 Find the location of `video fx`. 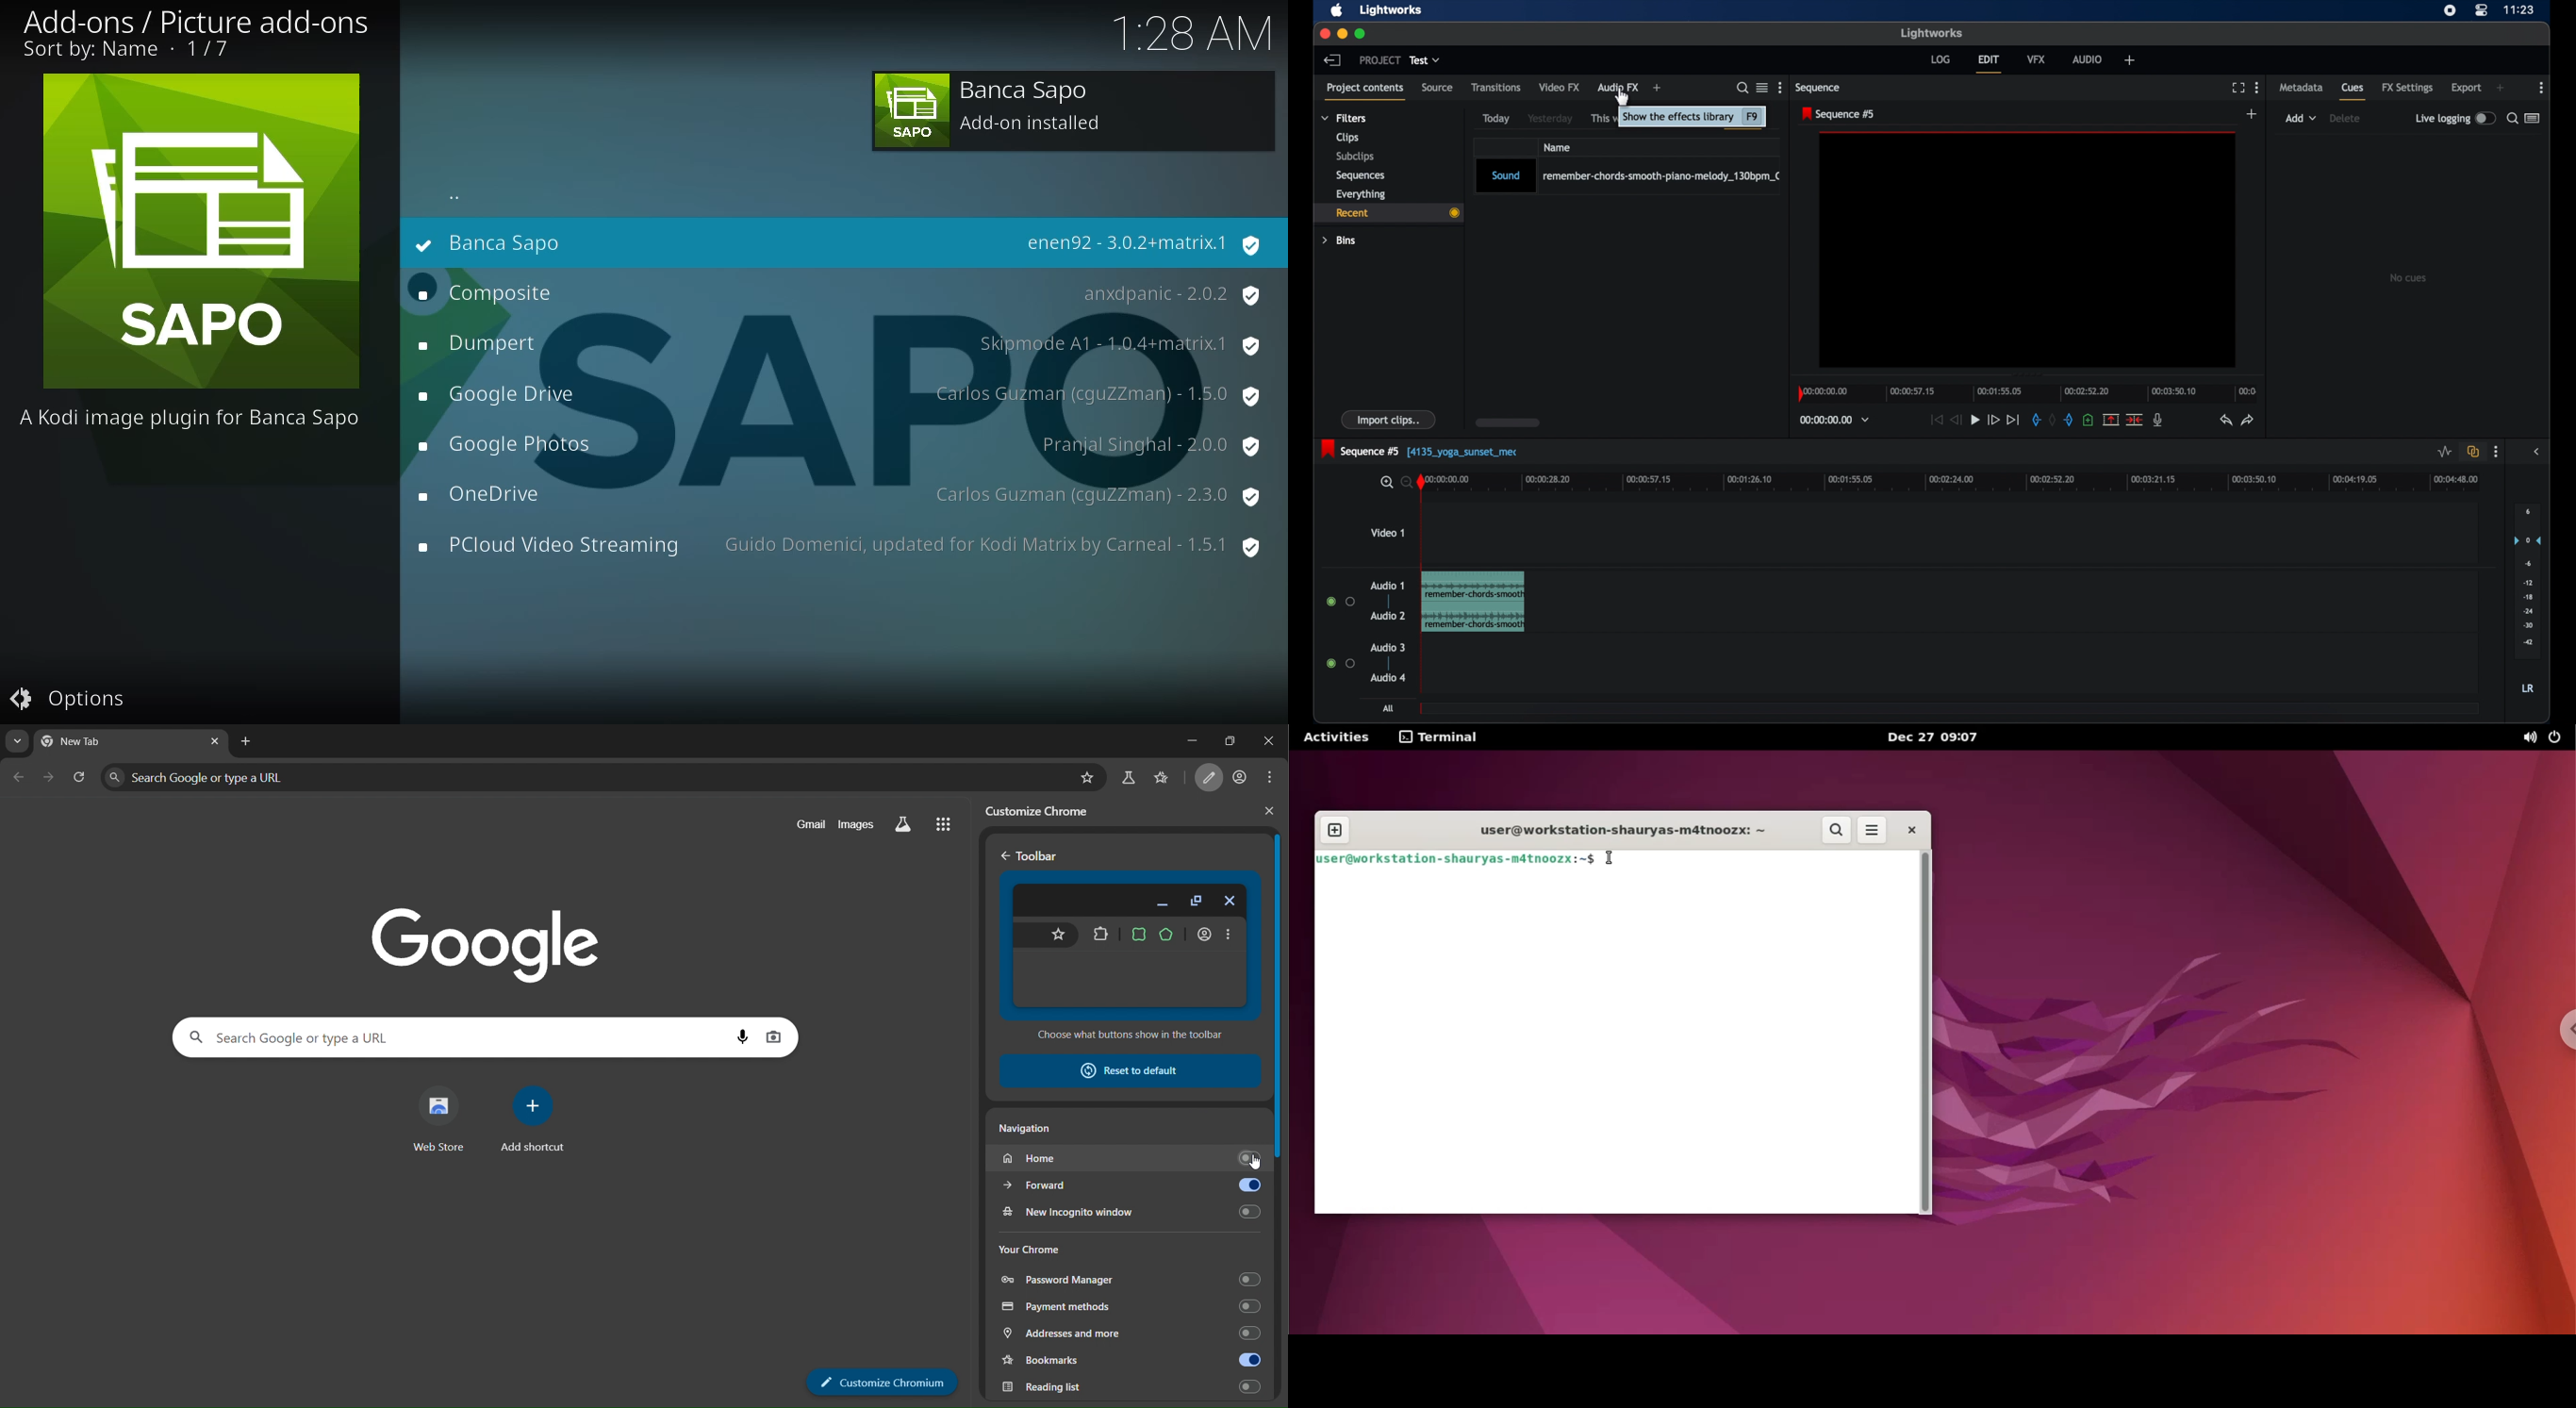

video fx is located at coordinates (1560, 88).